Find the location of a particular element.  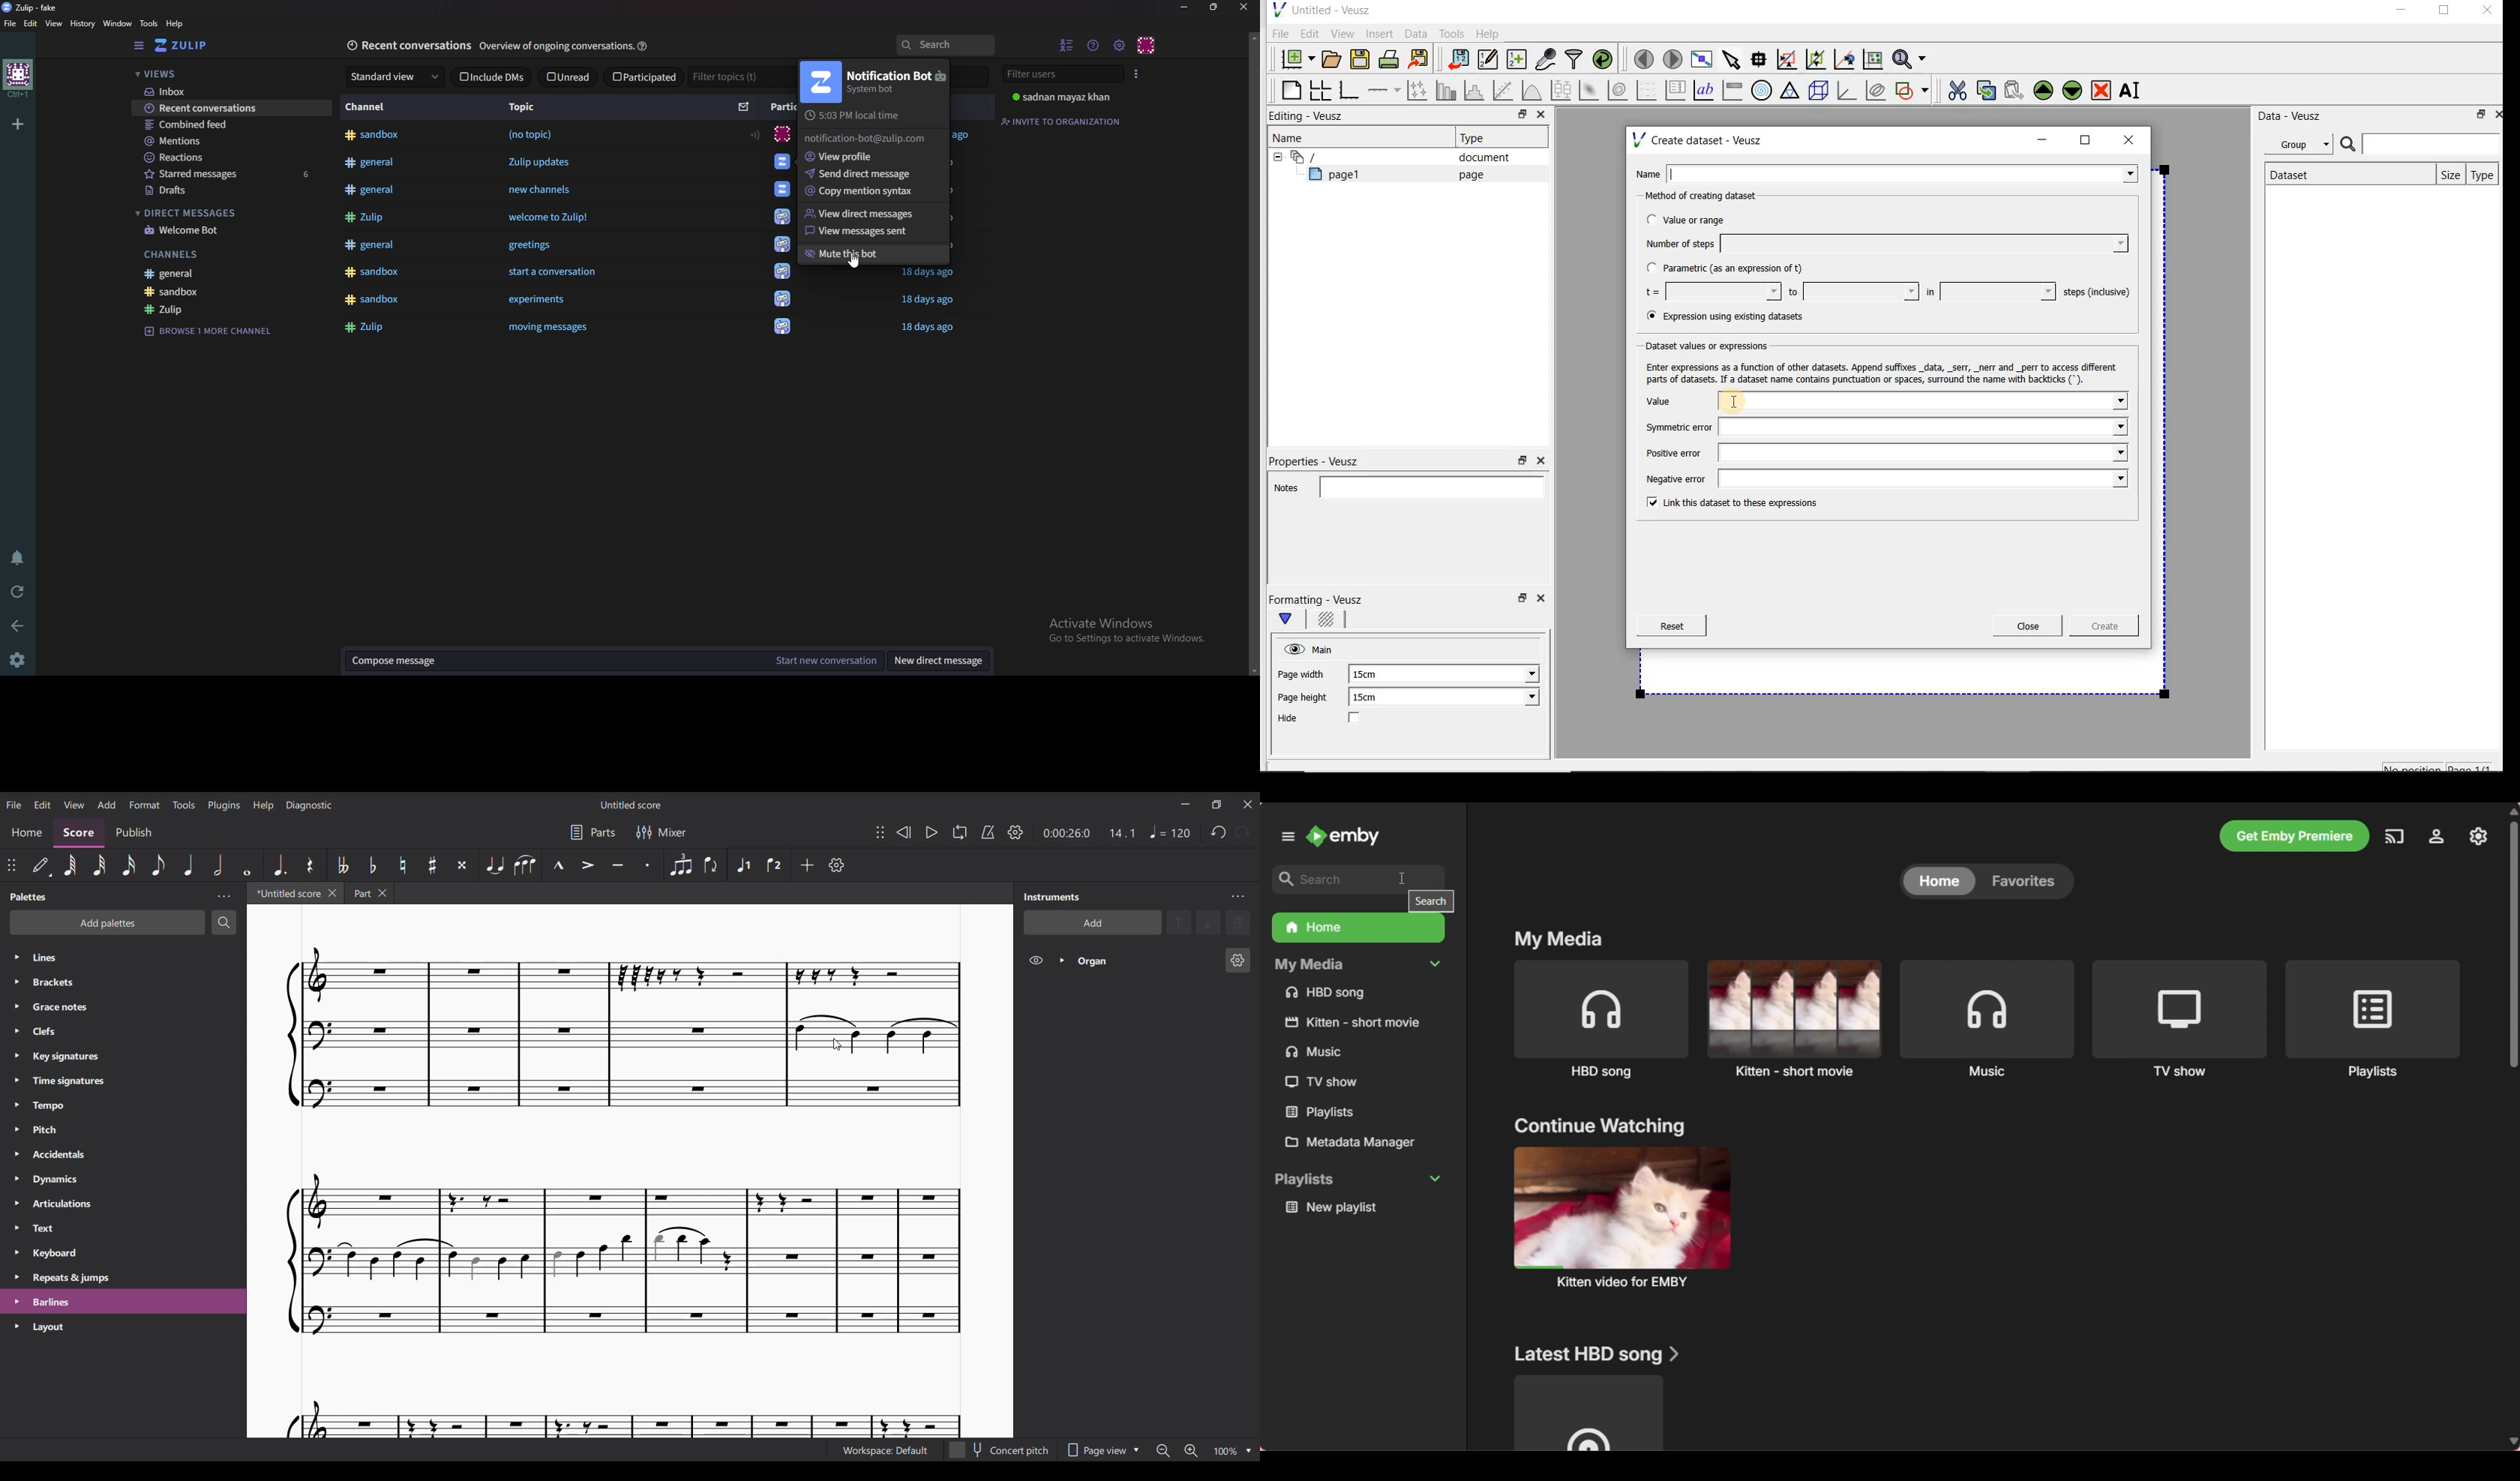

Start new conversation is located at coordinates (824, 661).